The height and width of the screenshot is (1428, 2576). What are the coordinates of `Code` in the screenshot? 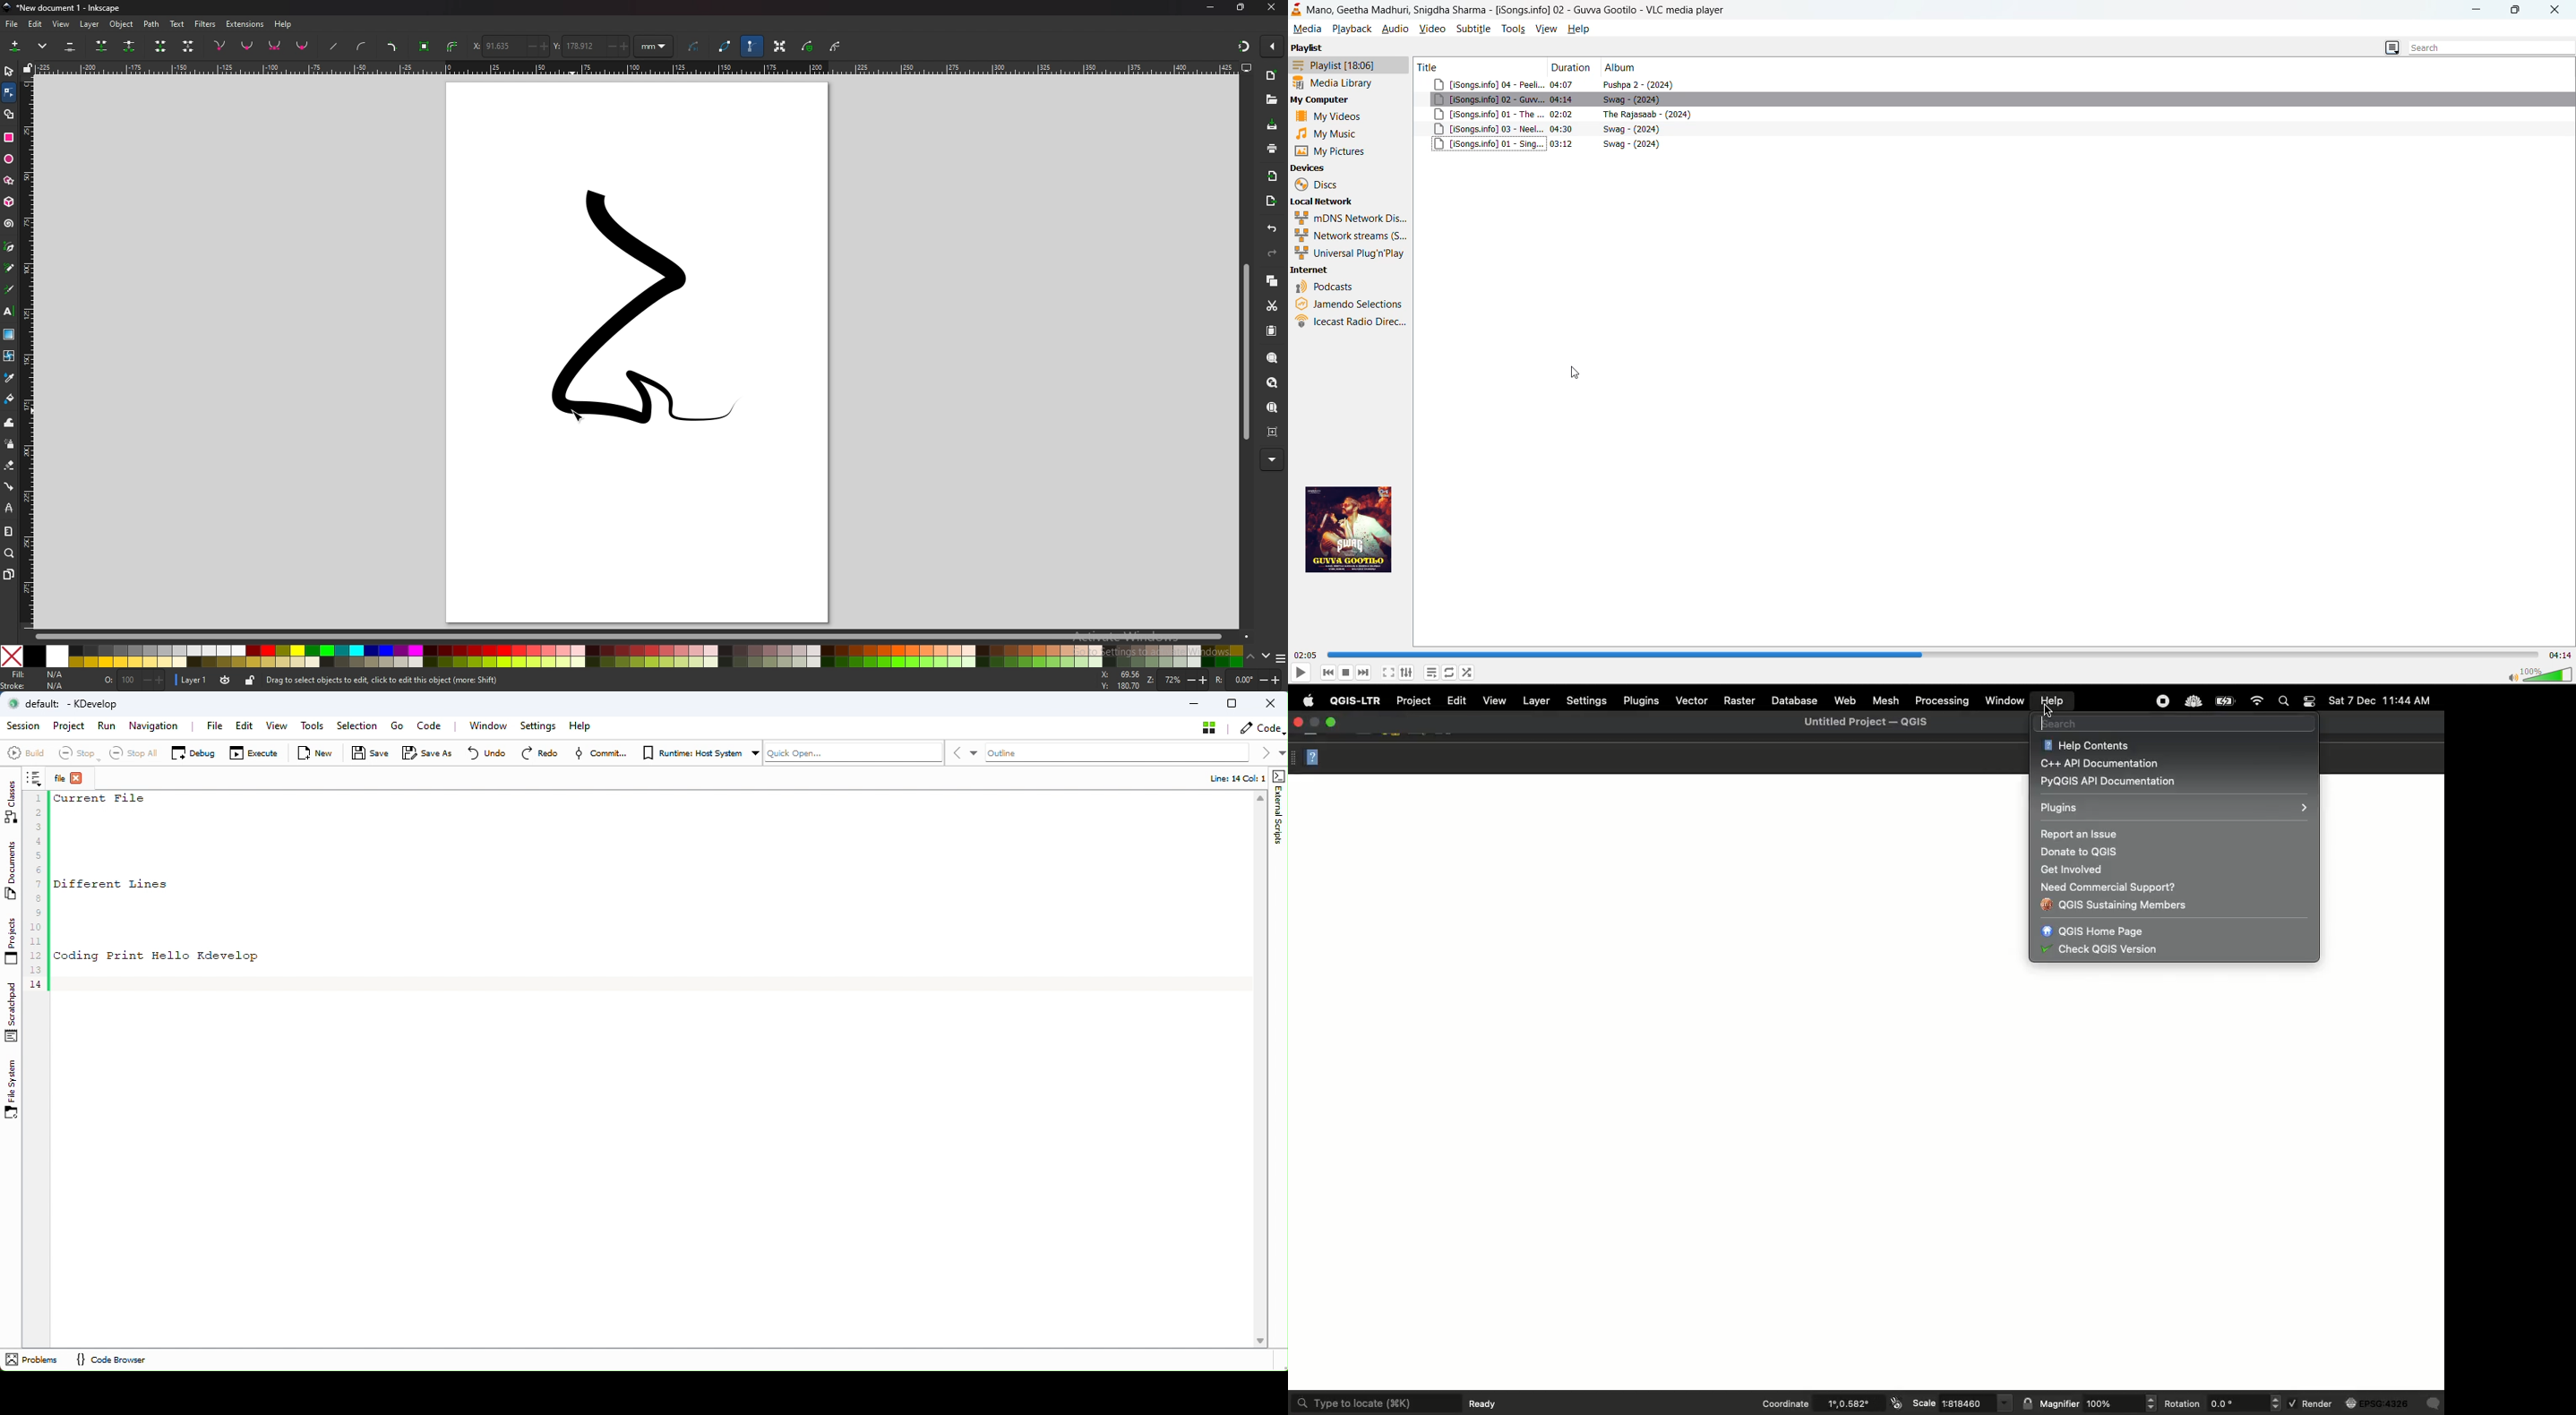 It's located at (1260, 728).